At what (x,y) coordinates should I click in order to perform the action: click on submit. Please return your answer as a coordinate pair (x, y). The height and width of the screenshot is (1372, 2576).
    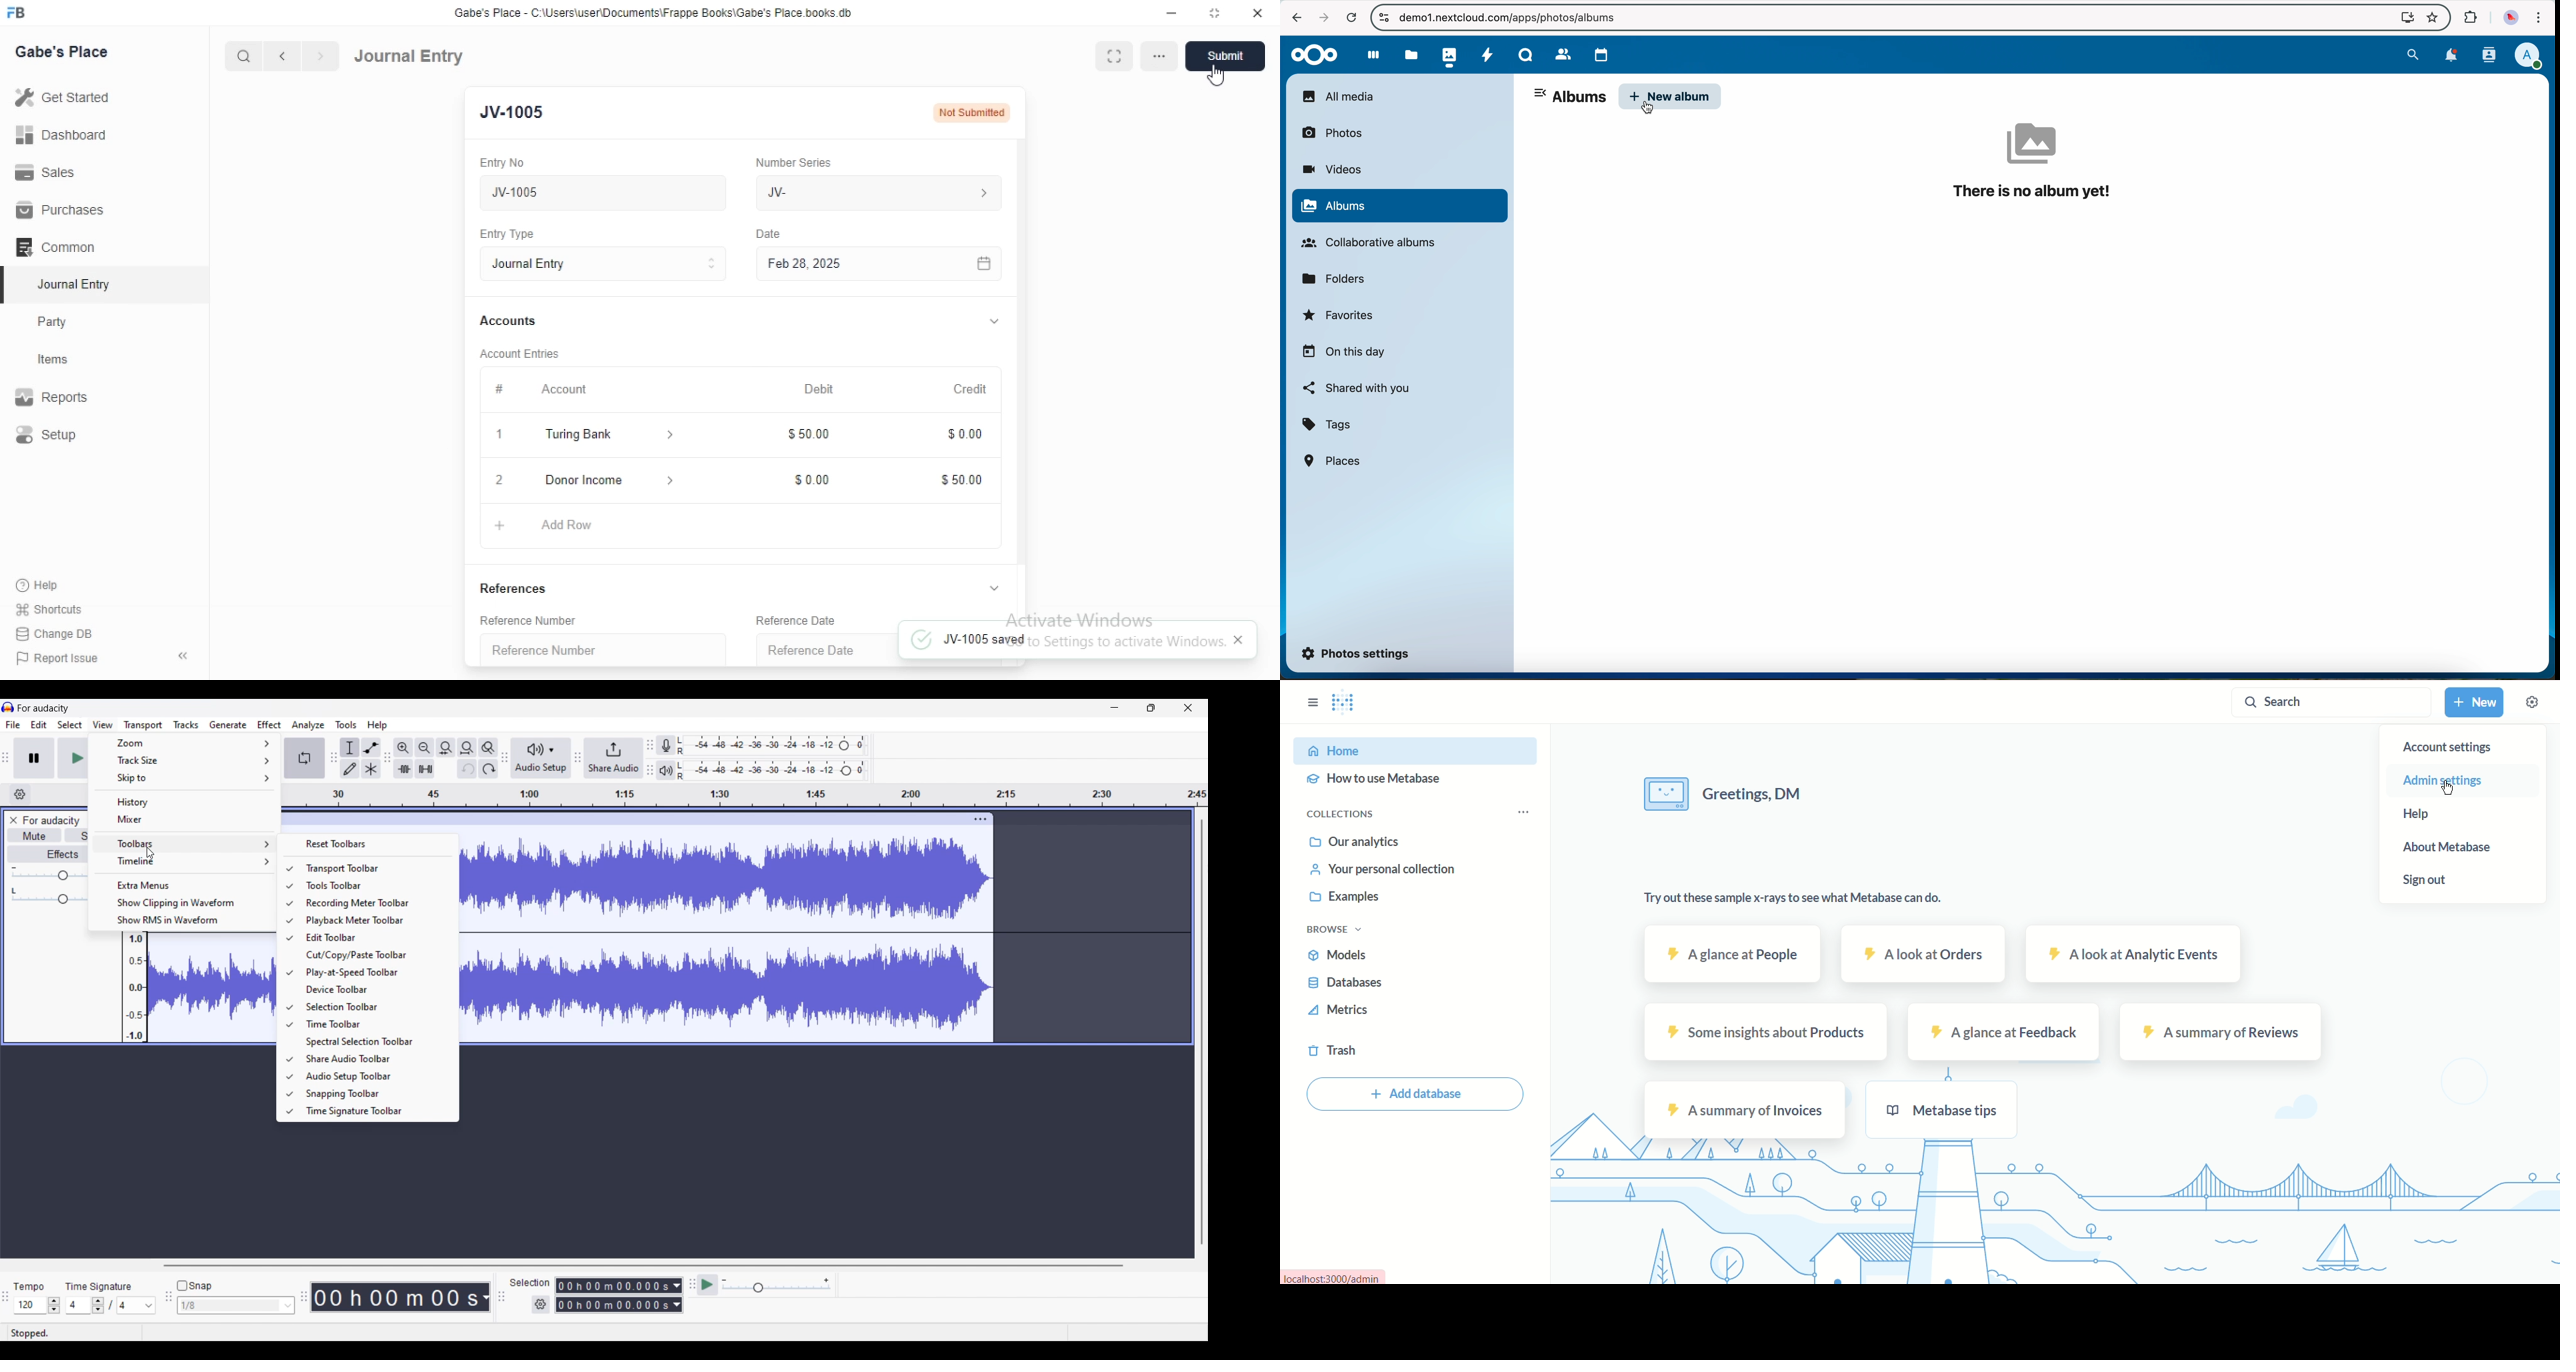
    Looking at the image, I should click on (1229, 56).